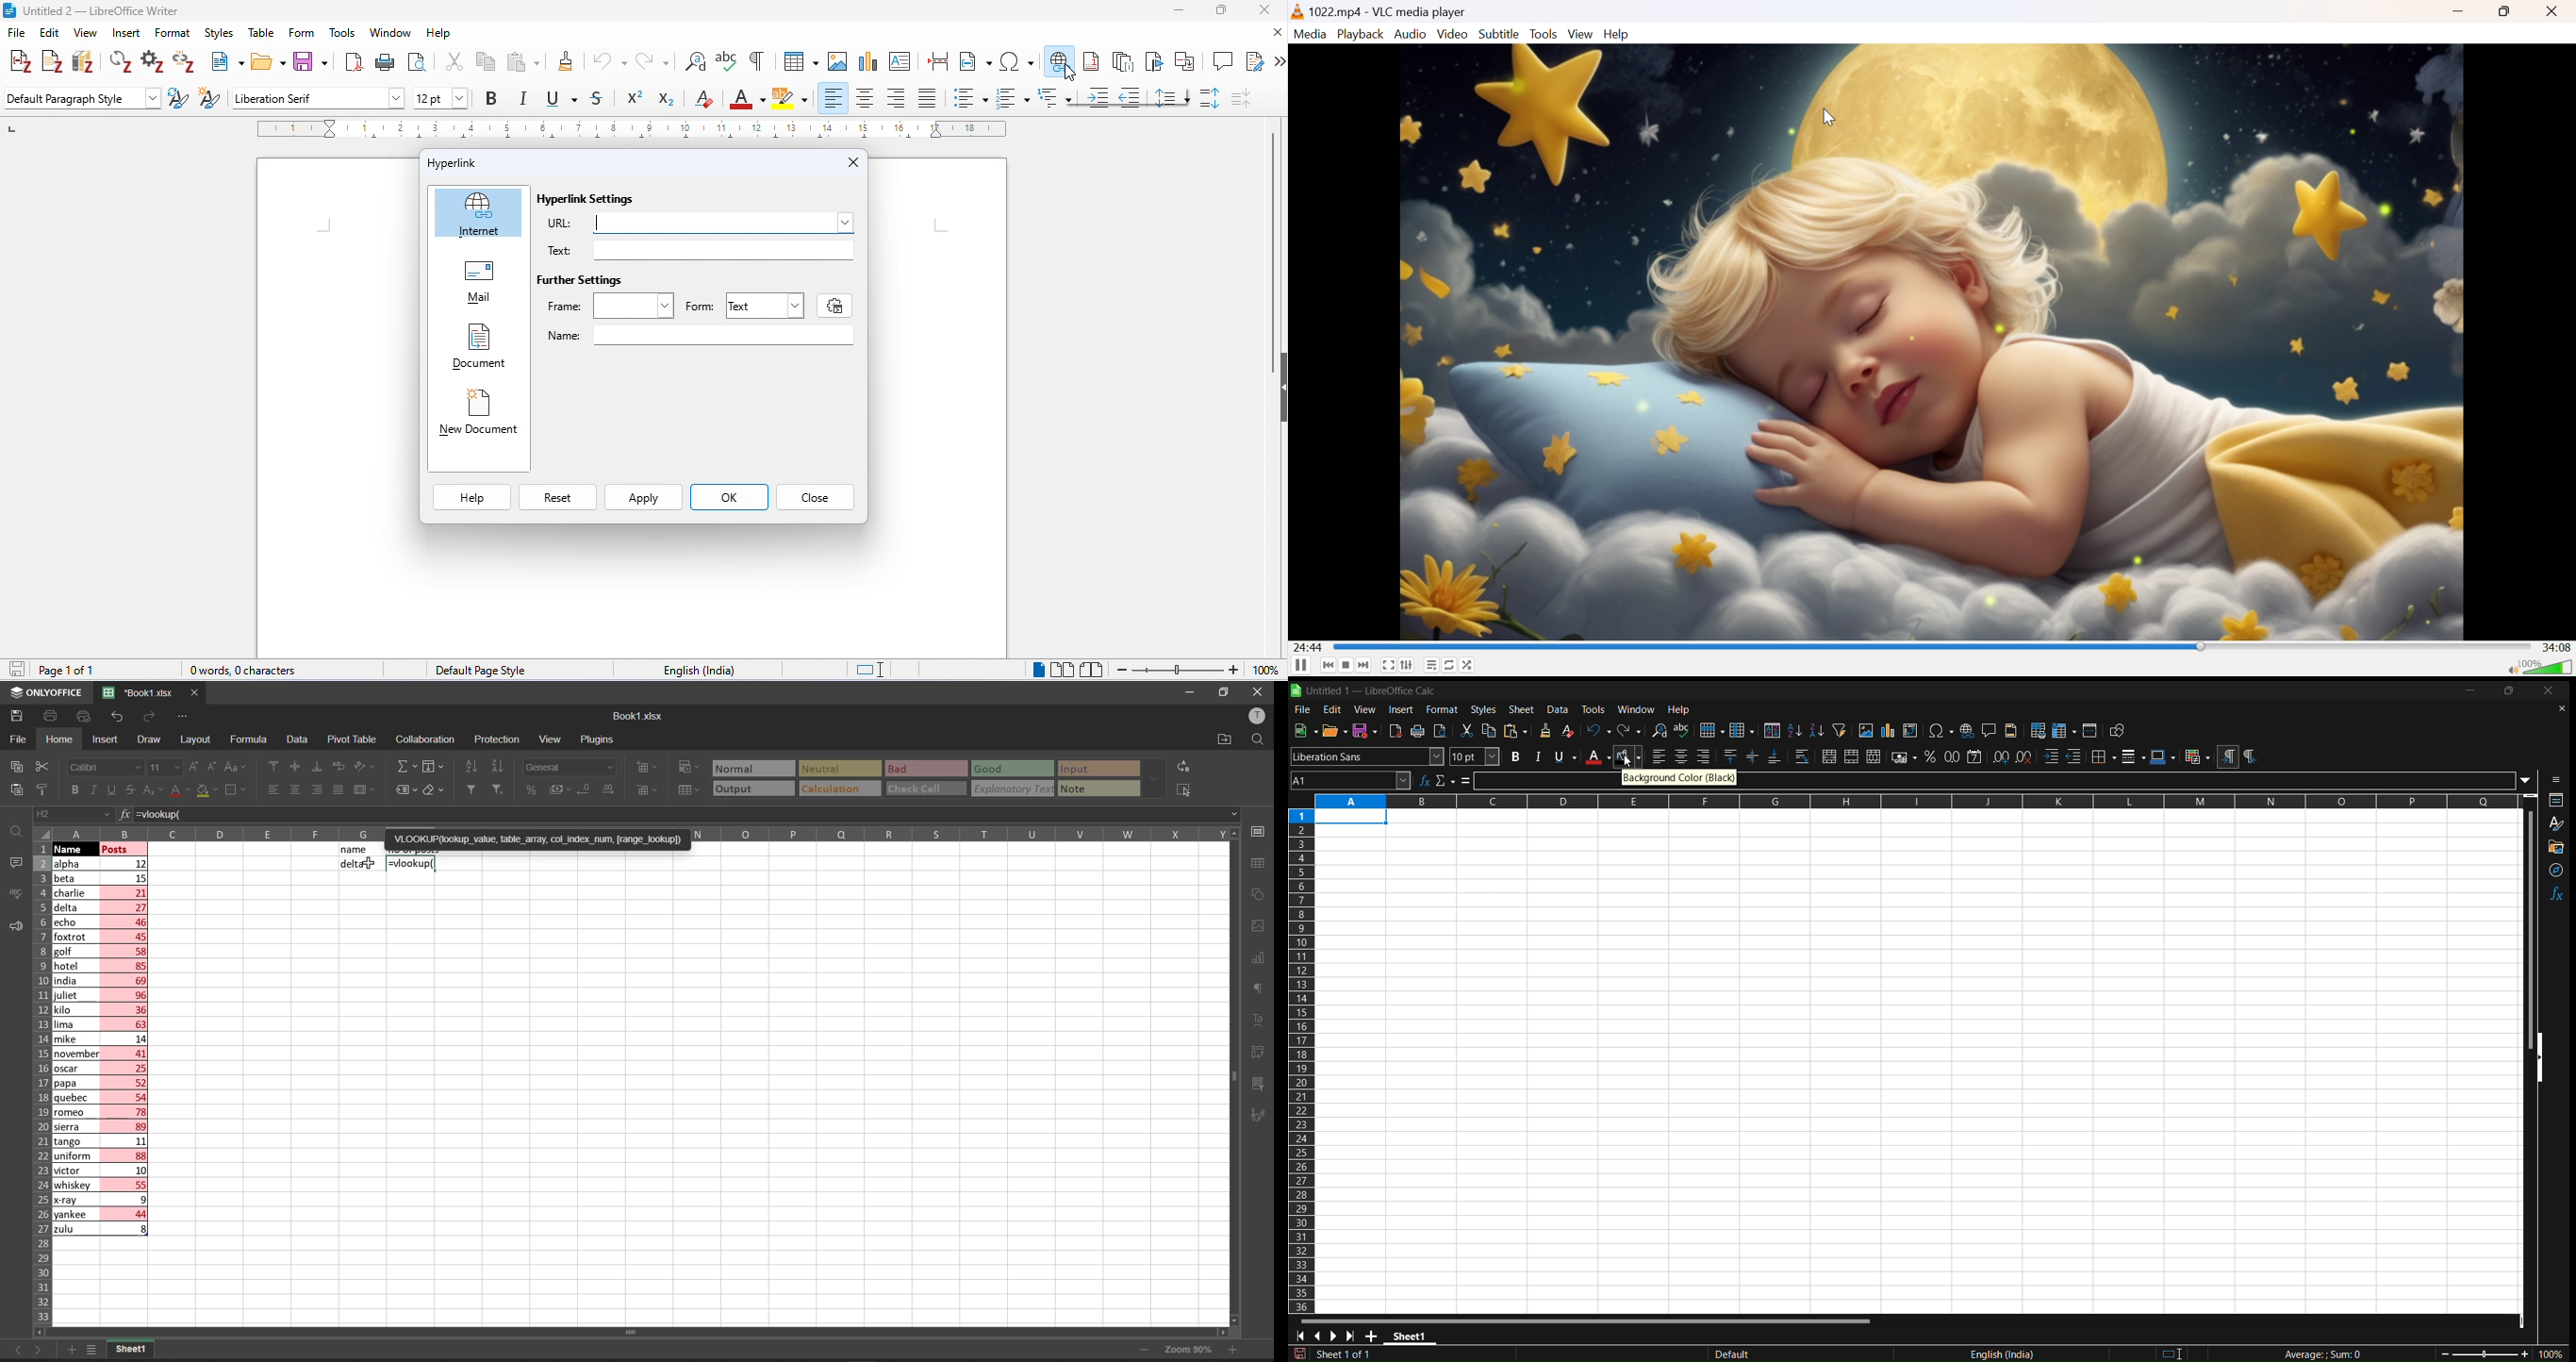 The width and height of the screenshot is (2576, 1372). Describe the element at coordinates (123, 814) in the screenshot. I see `formula` at that location.